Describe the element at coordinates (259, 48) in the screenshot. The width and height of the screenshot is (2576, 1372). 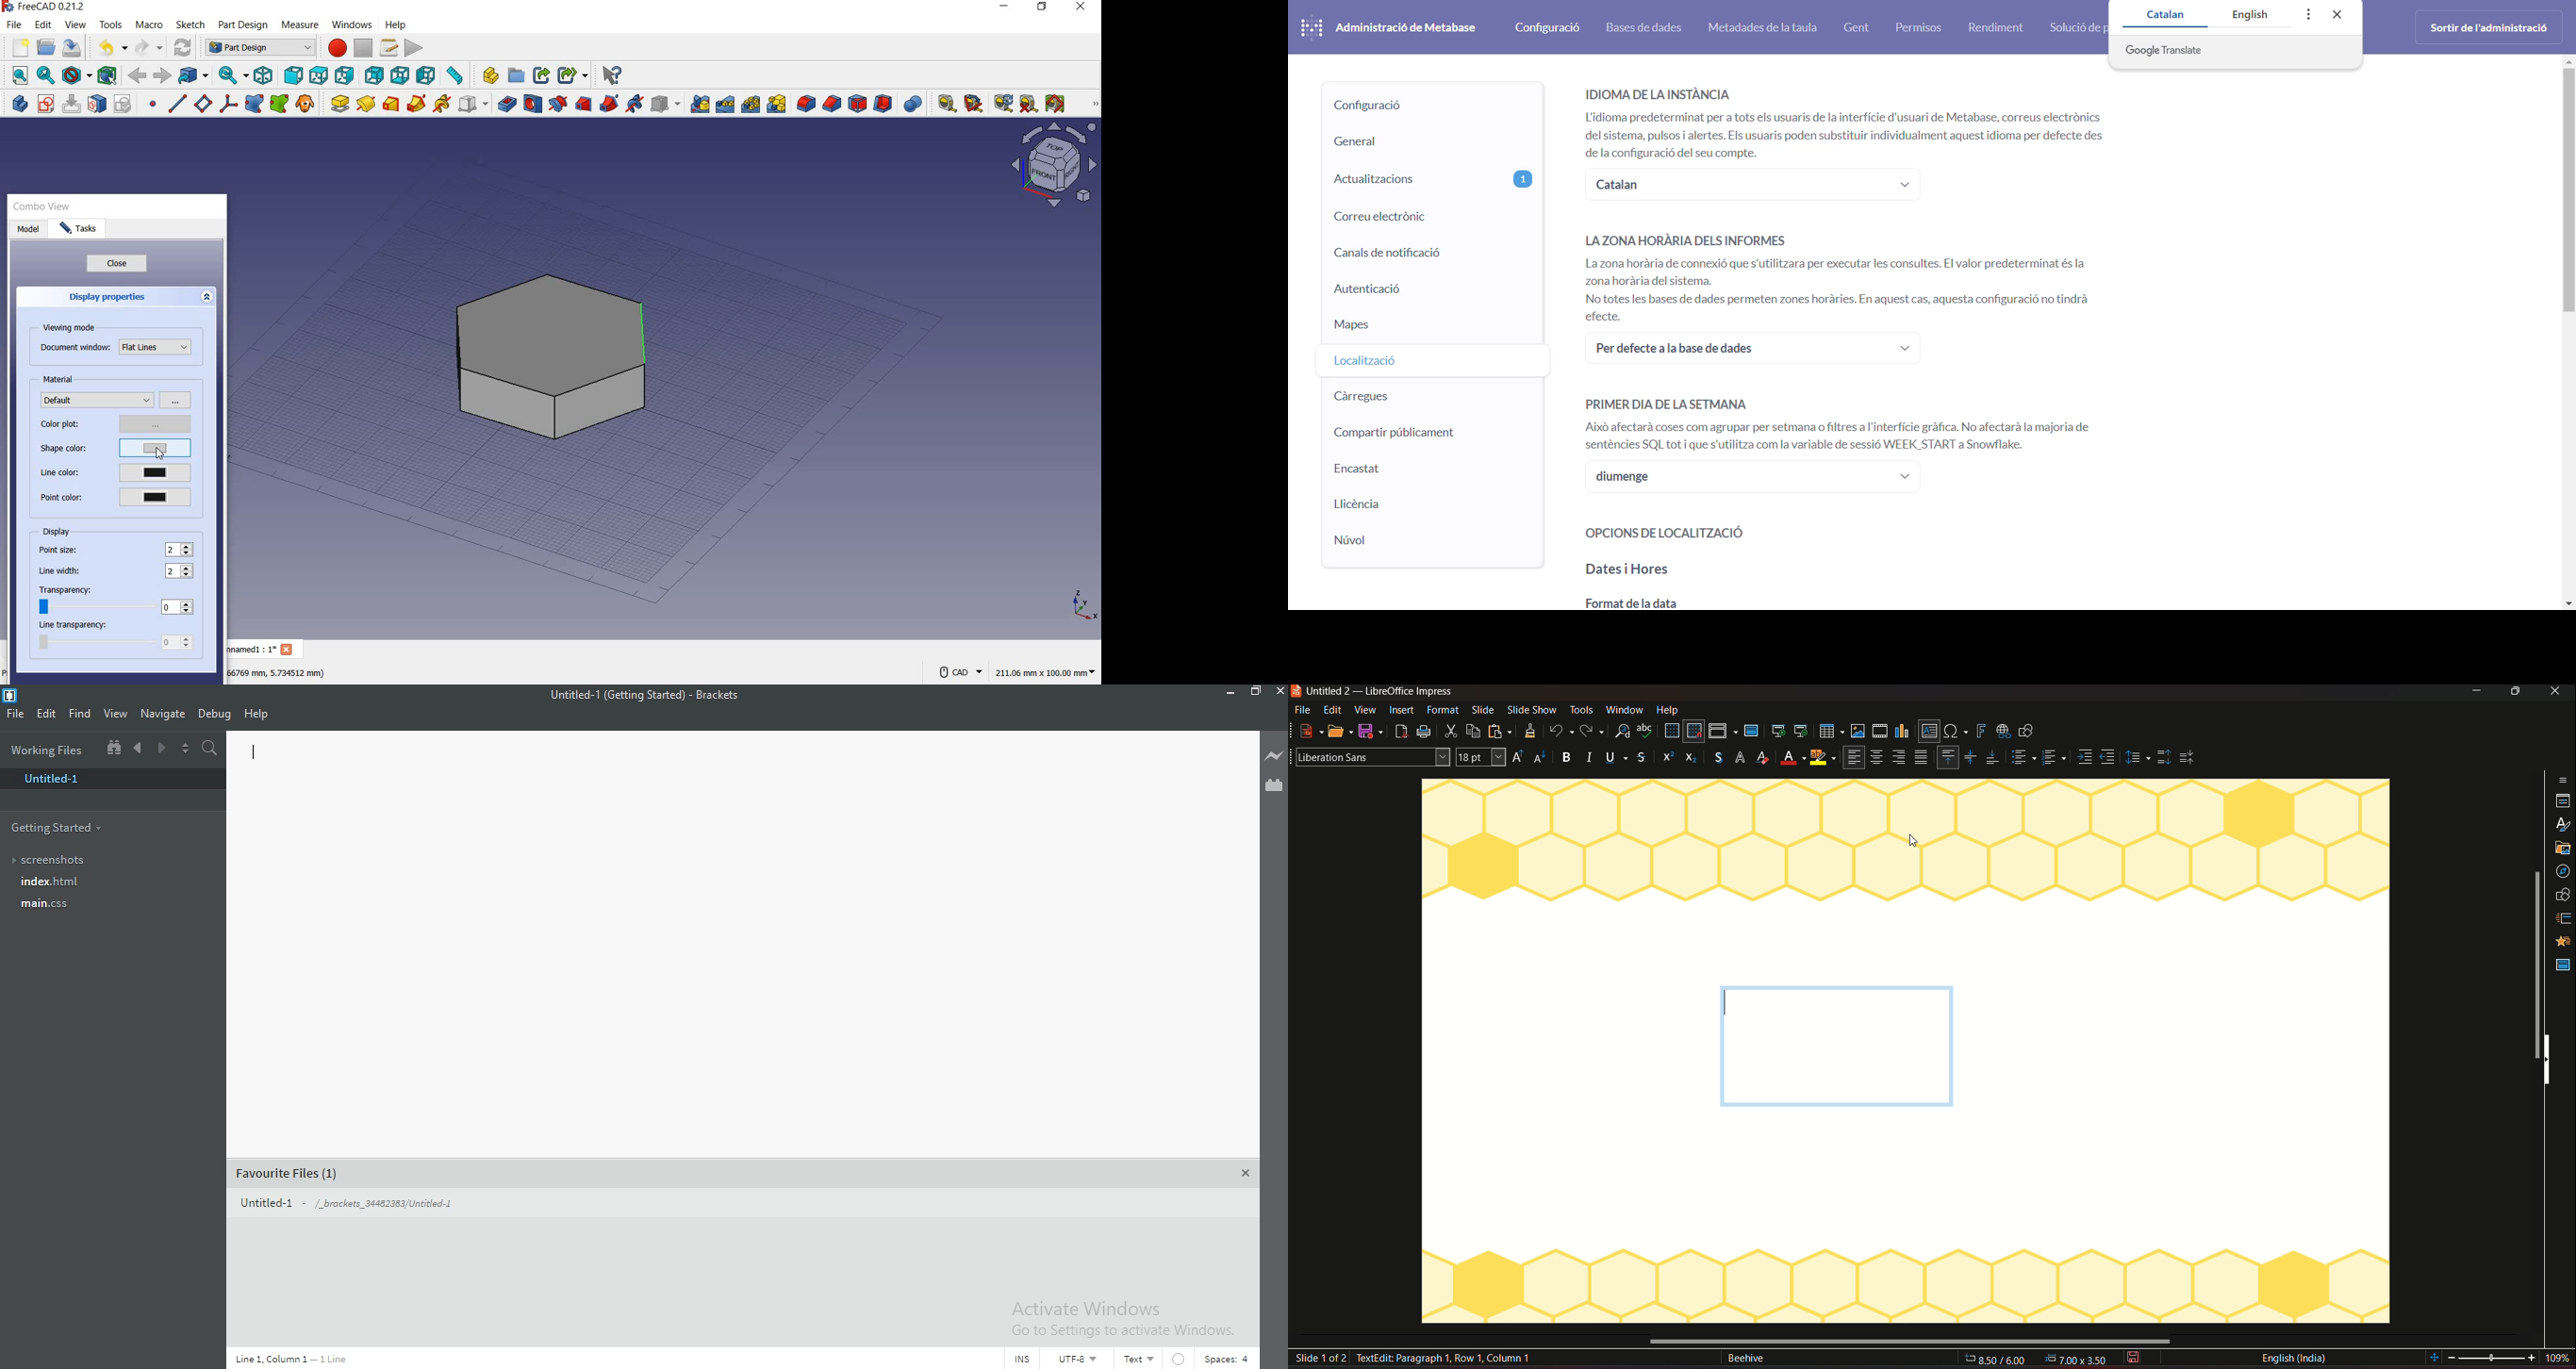
I see `Part Design (switch between workbenches)` at that location.